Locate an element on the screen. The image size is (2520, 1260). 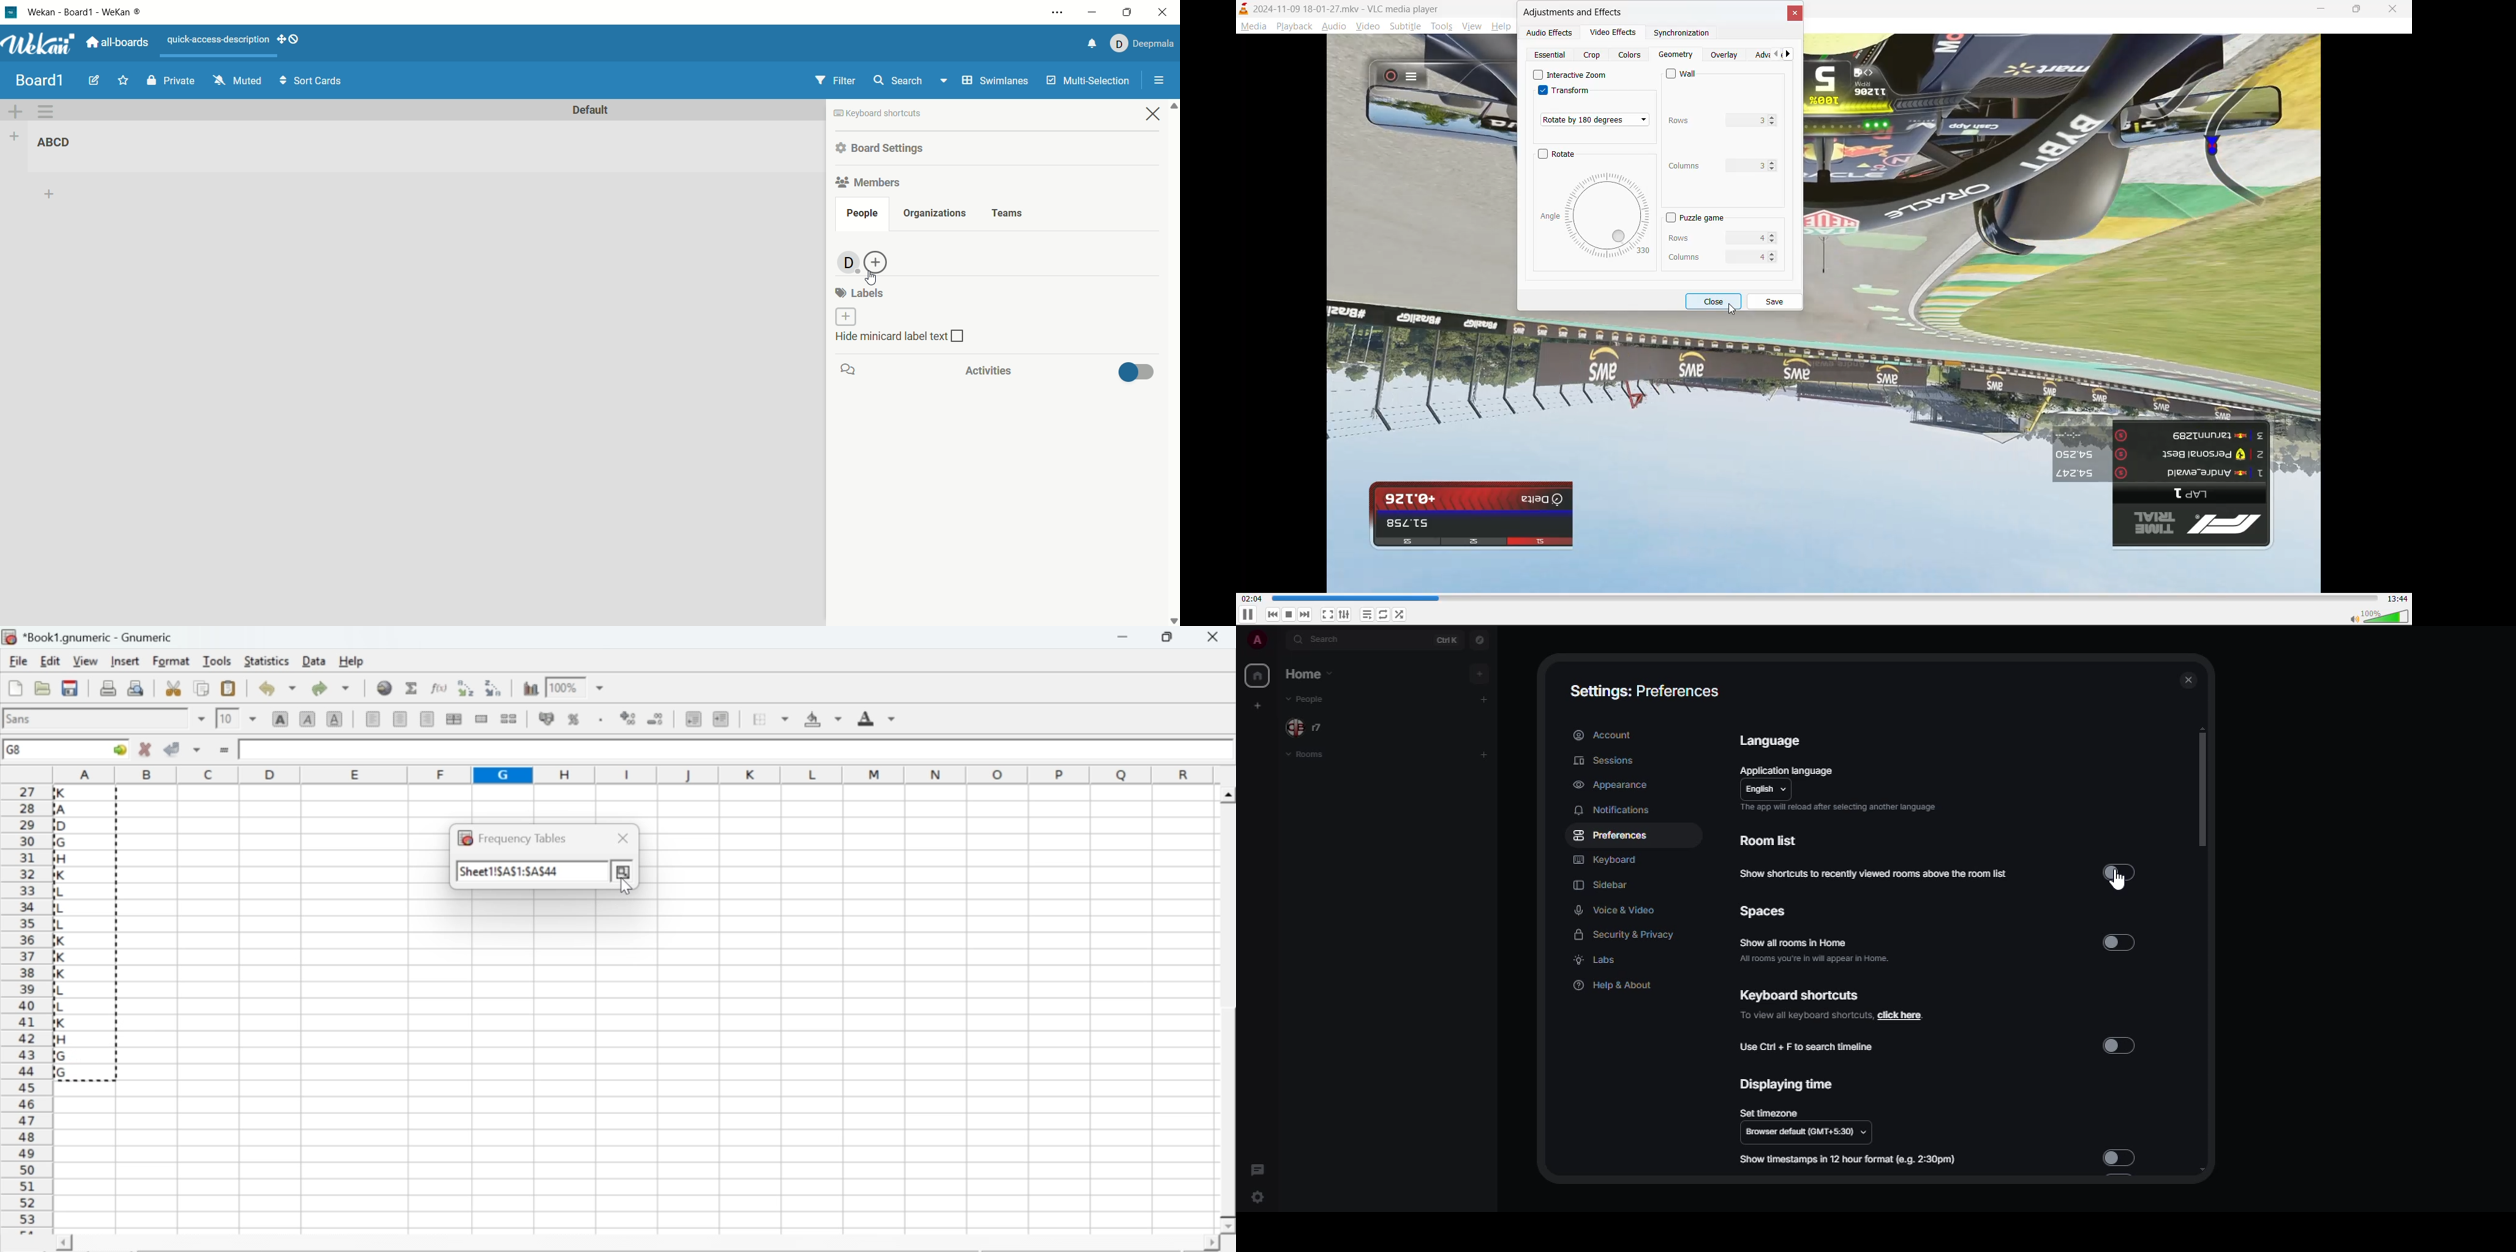
admin is located at coordinates (846, 263).